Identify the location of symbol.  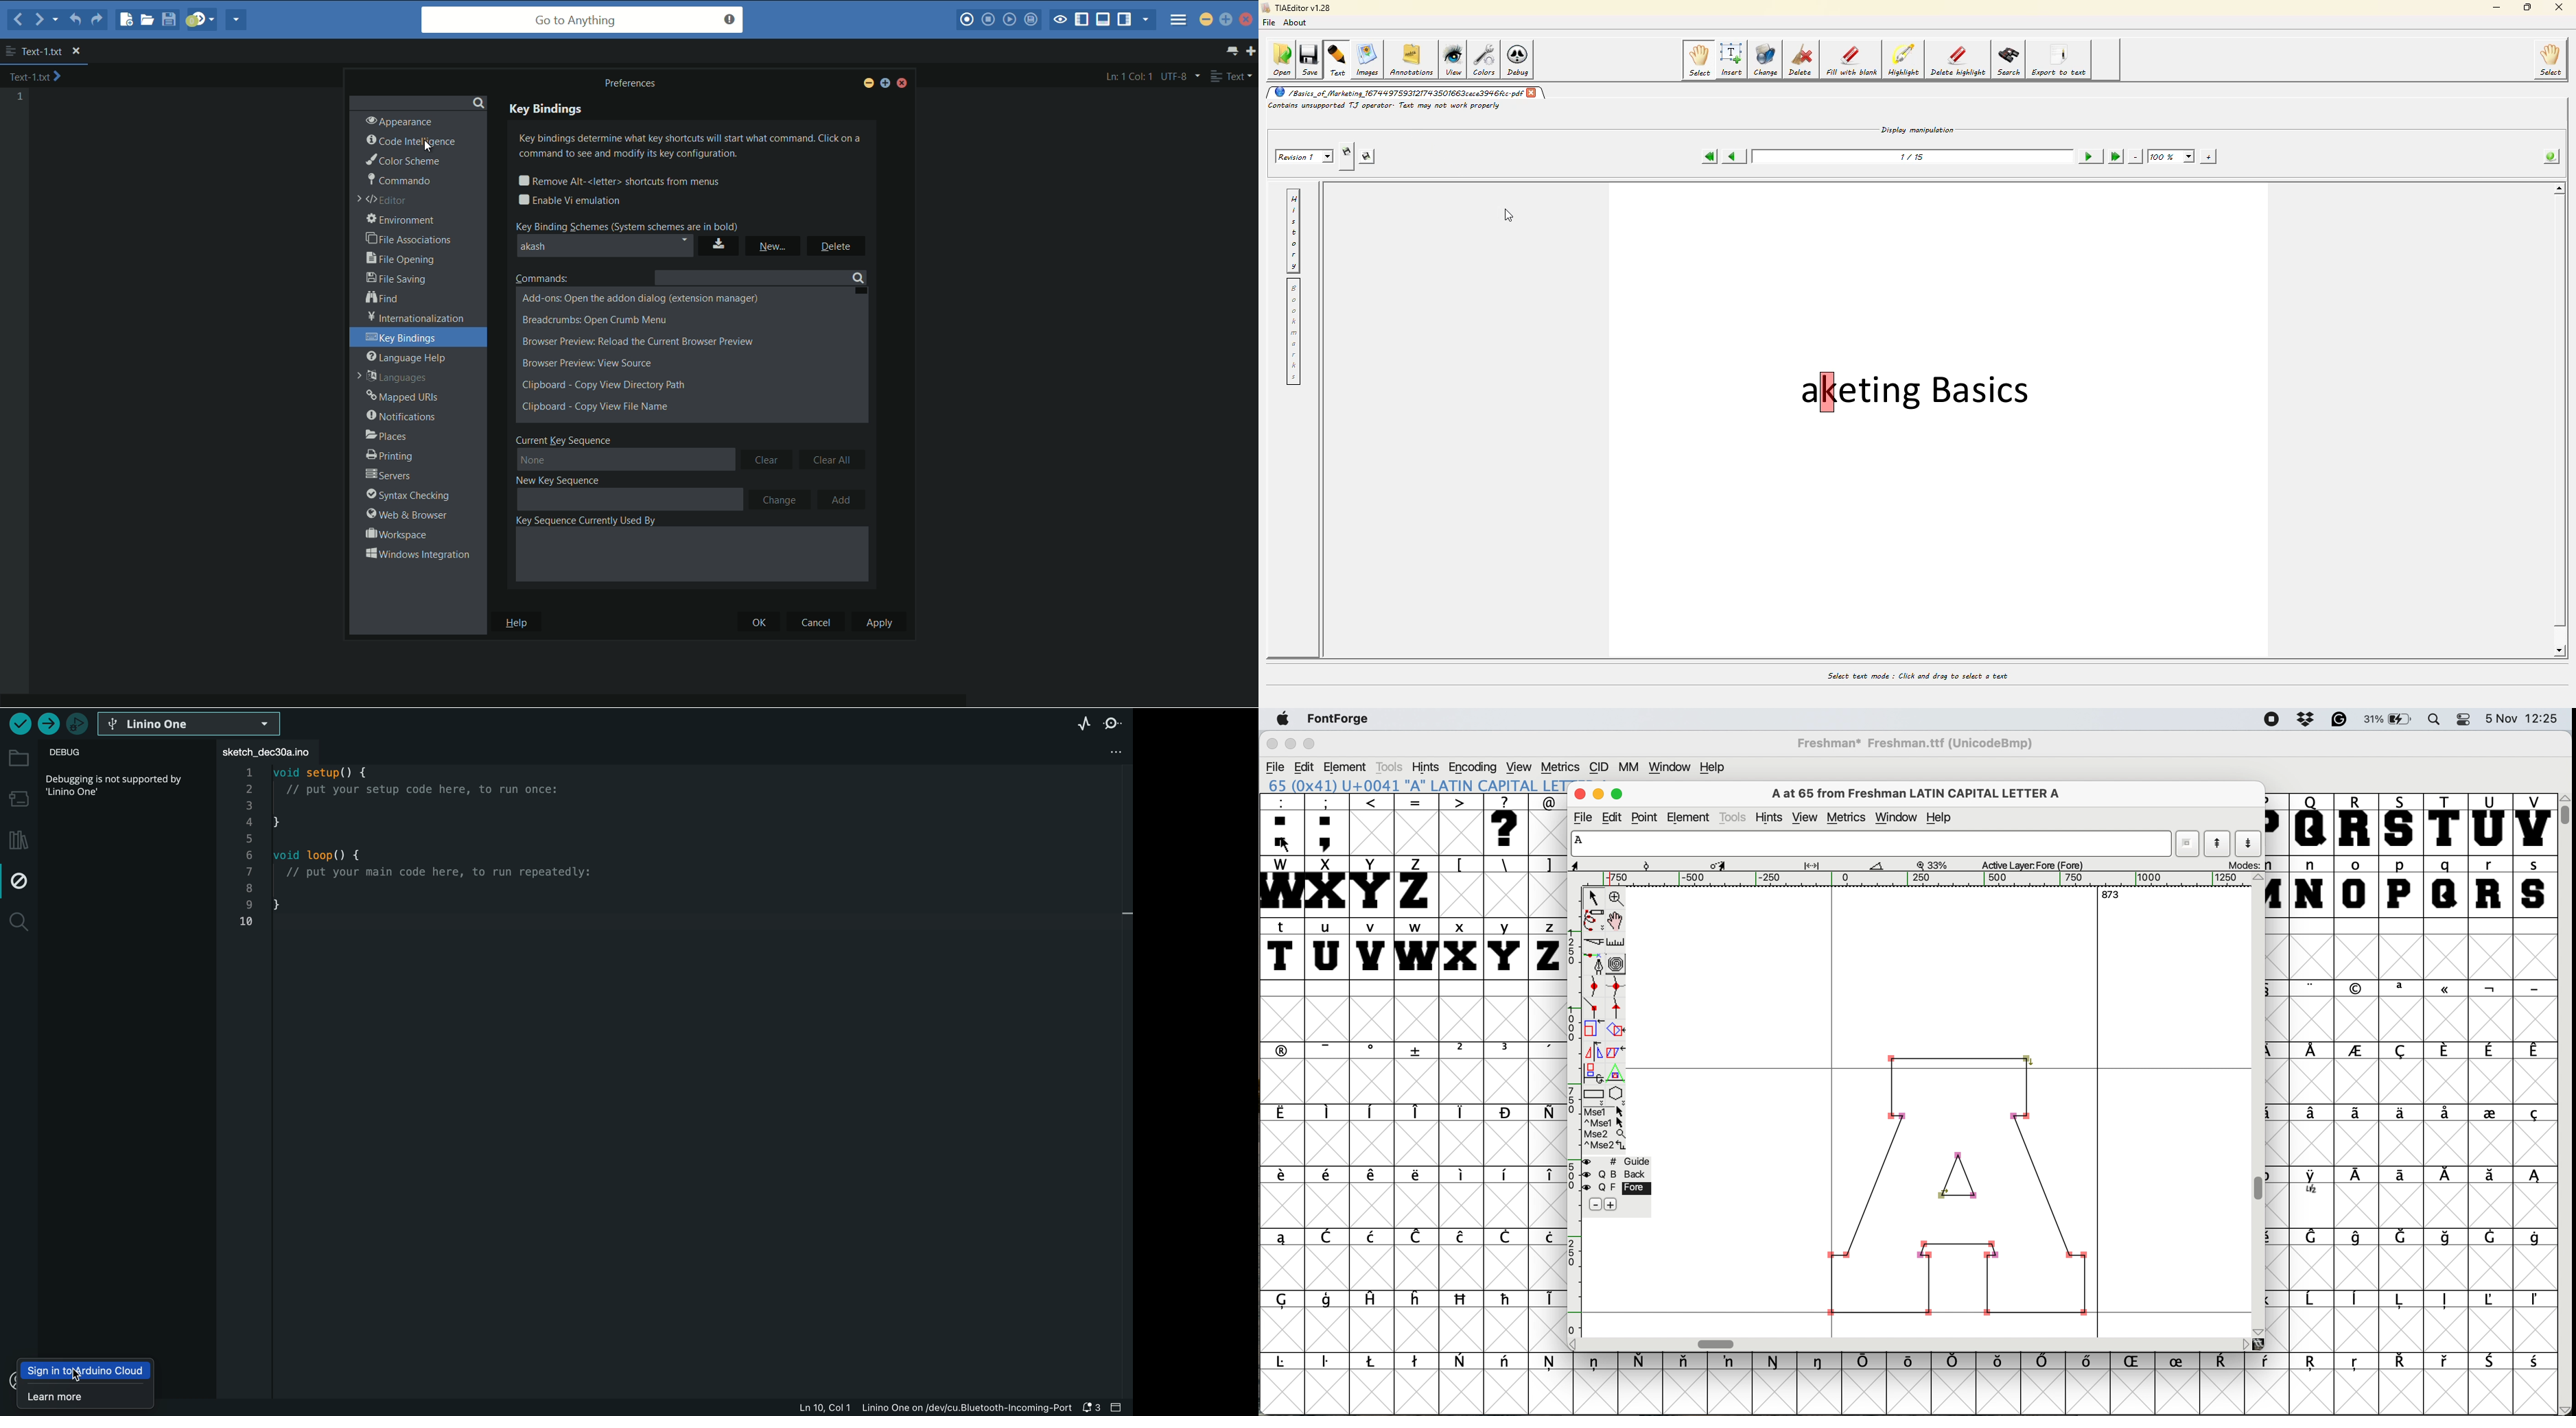
(2404, 1236).